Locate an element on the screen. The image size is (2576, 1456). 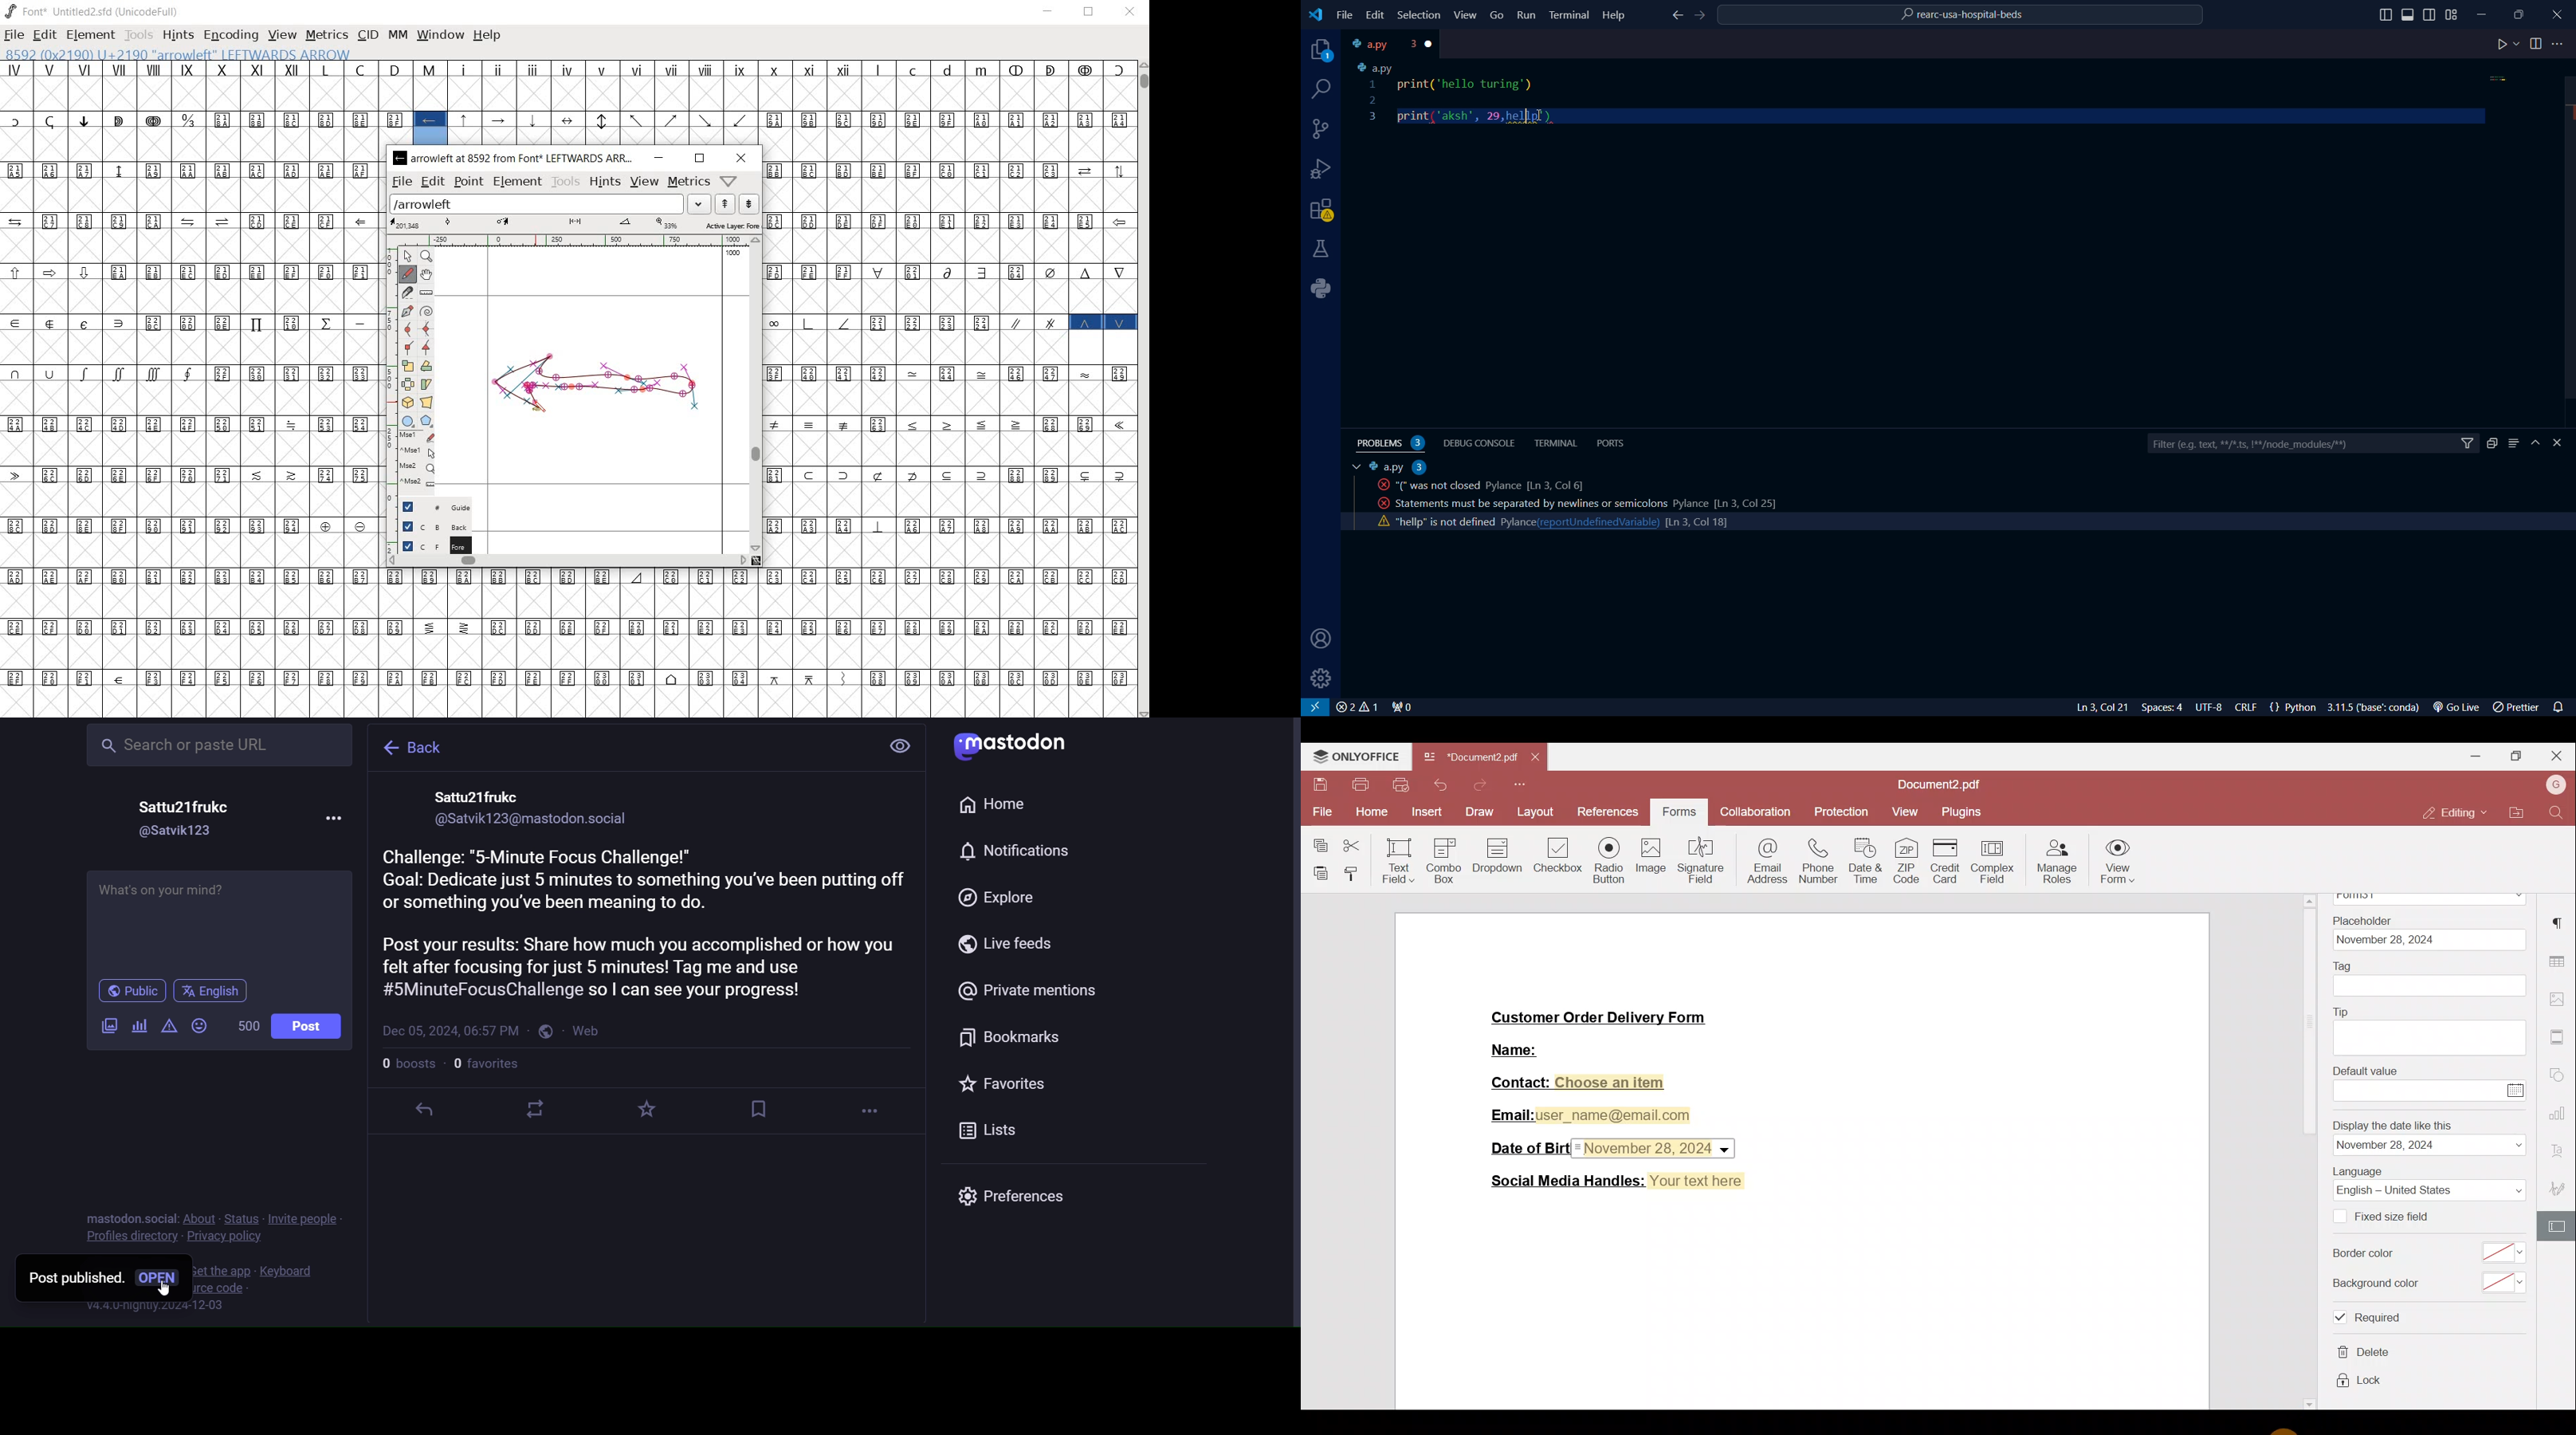
back arrow glyph design is located at coordinates (598, 390).